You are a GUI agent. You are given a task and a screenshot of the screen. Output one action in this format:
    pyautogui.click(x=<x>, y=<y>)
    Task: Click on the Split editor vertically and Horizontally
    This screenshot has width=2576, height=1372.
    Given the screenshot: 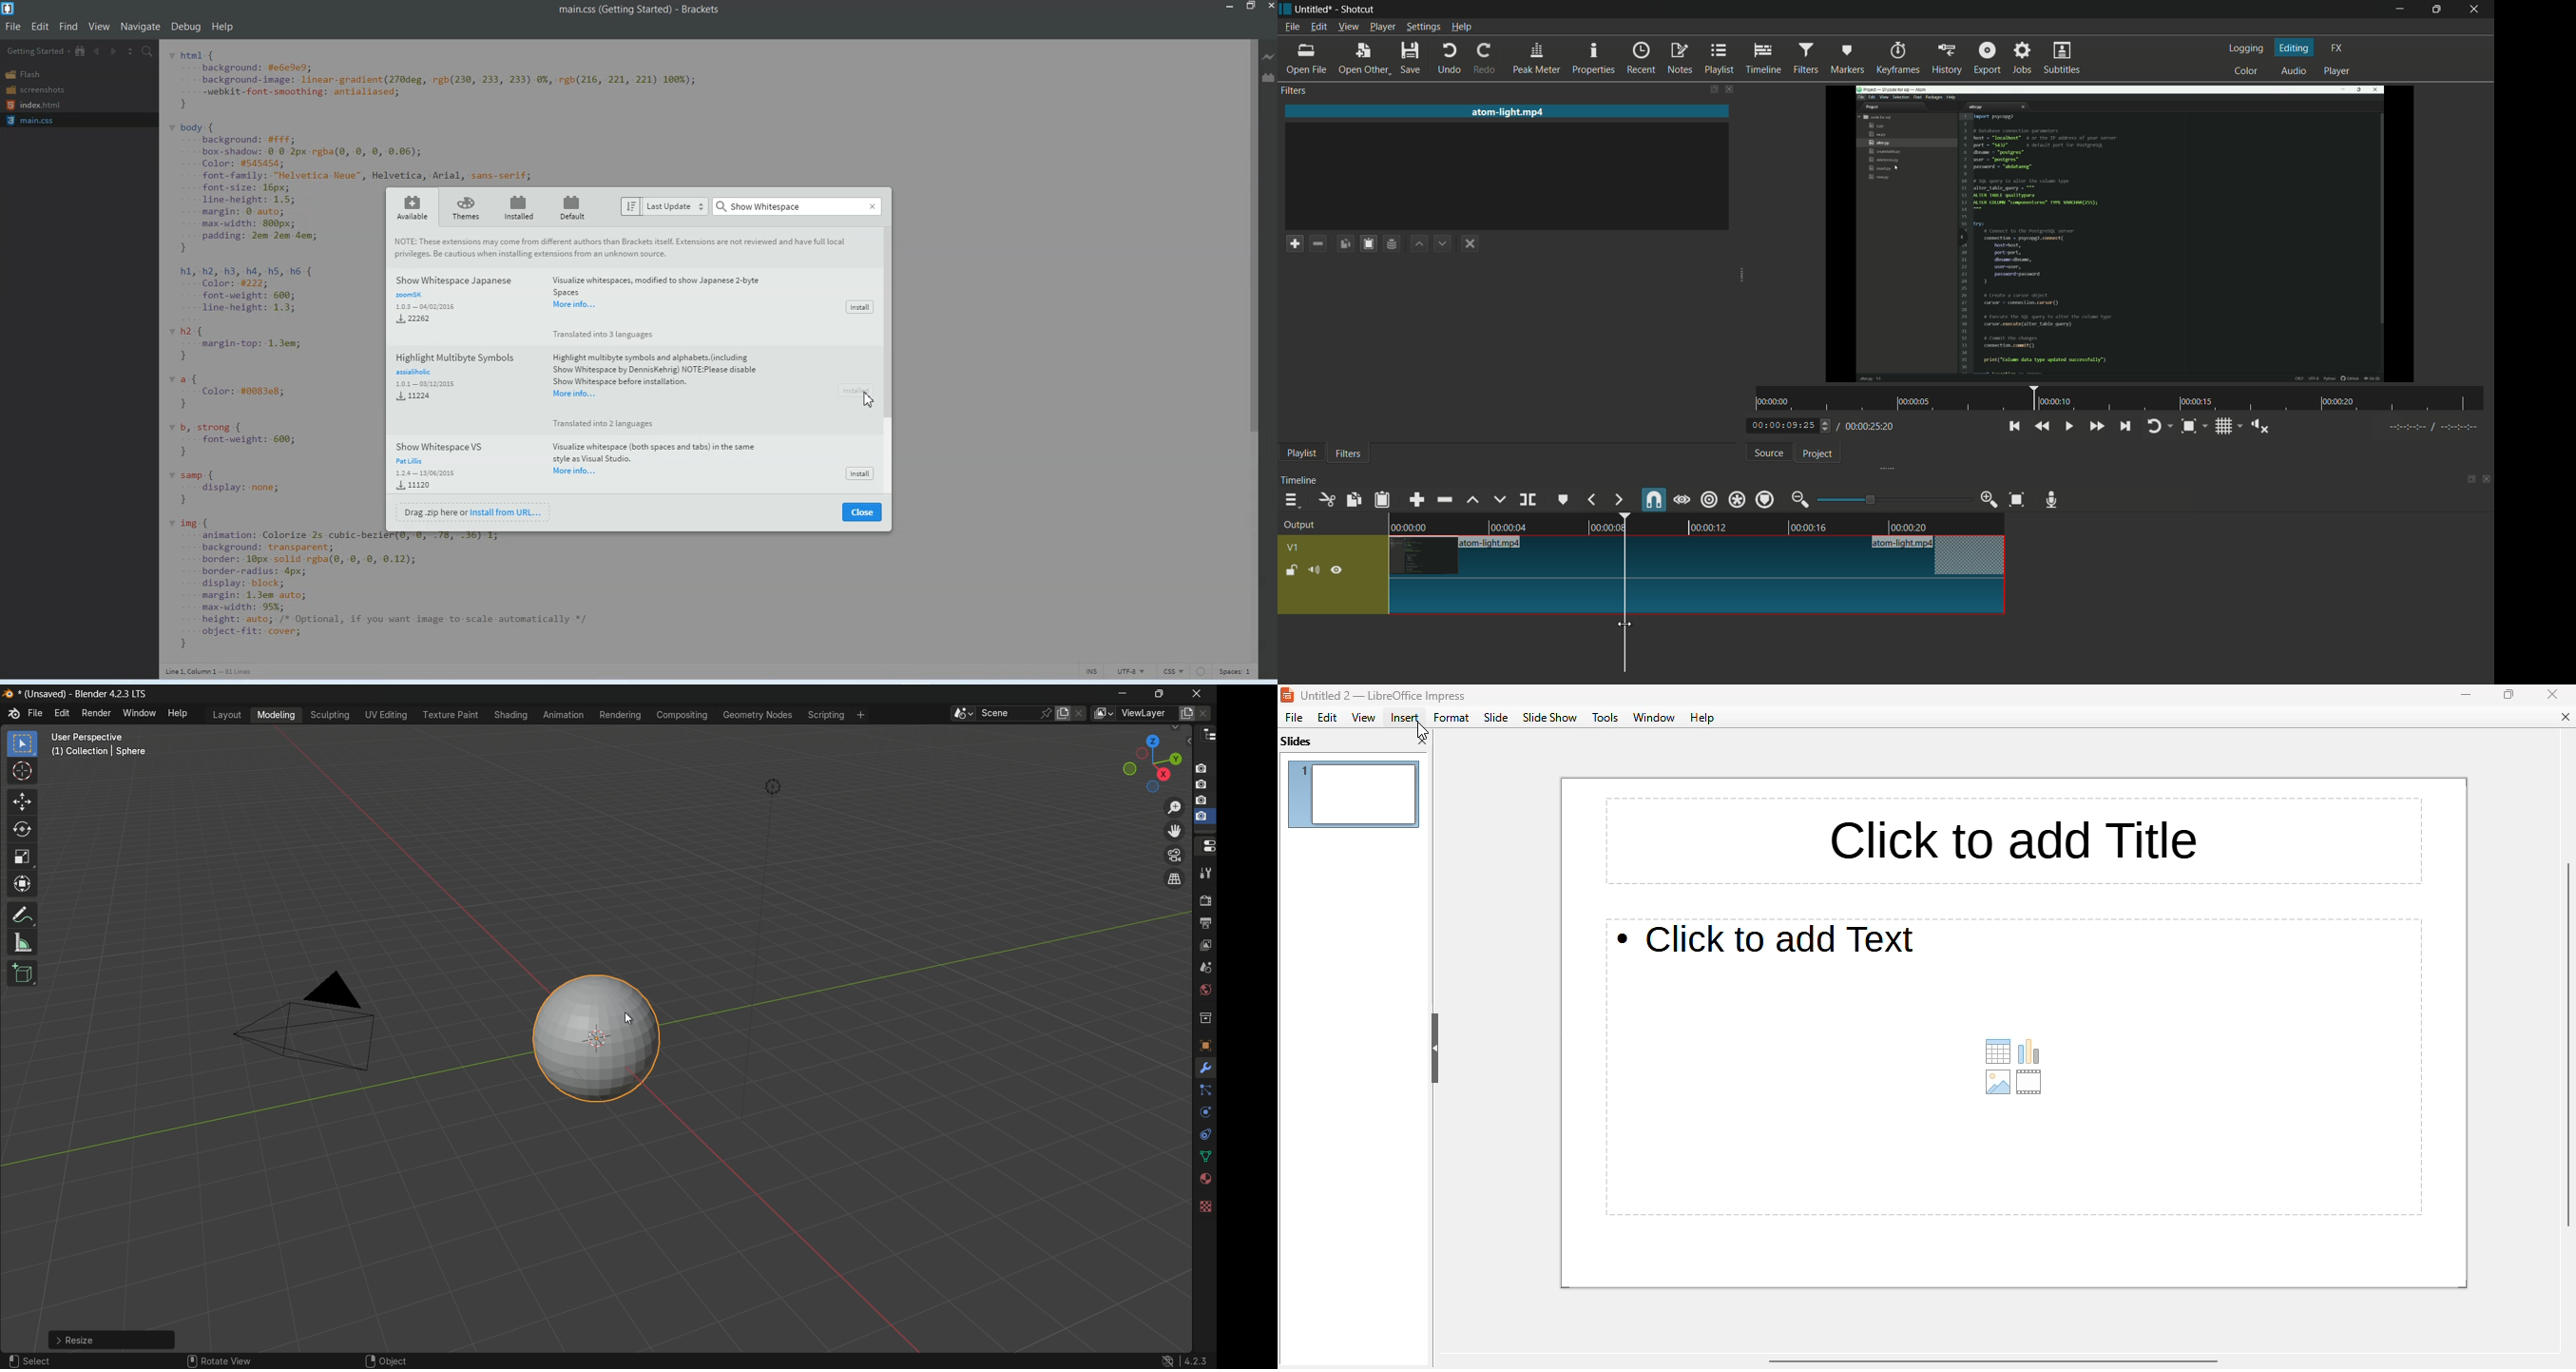 What is the action you would take?
    pyautogui.click(x=130, y=50)
    